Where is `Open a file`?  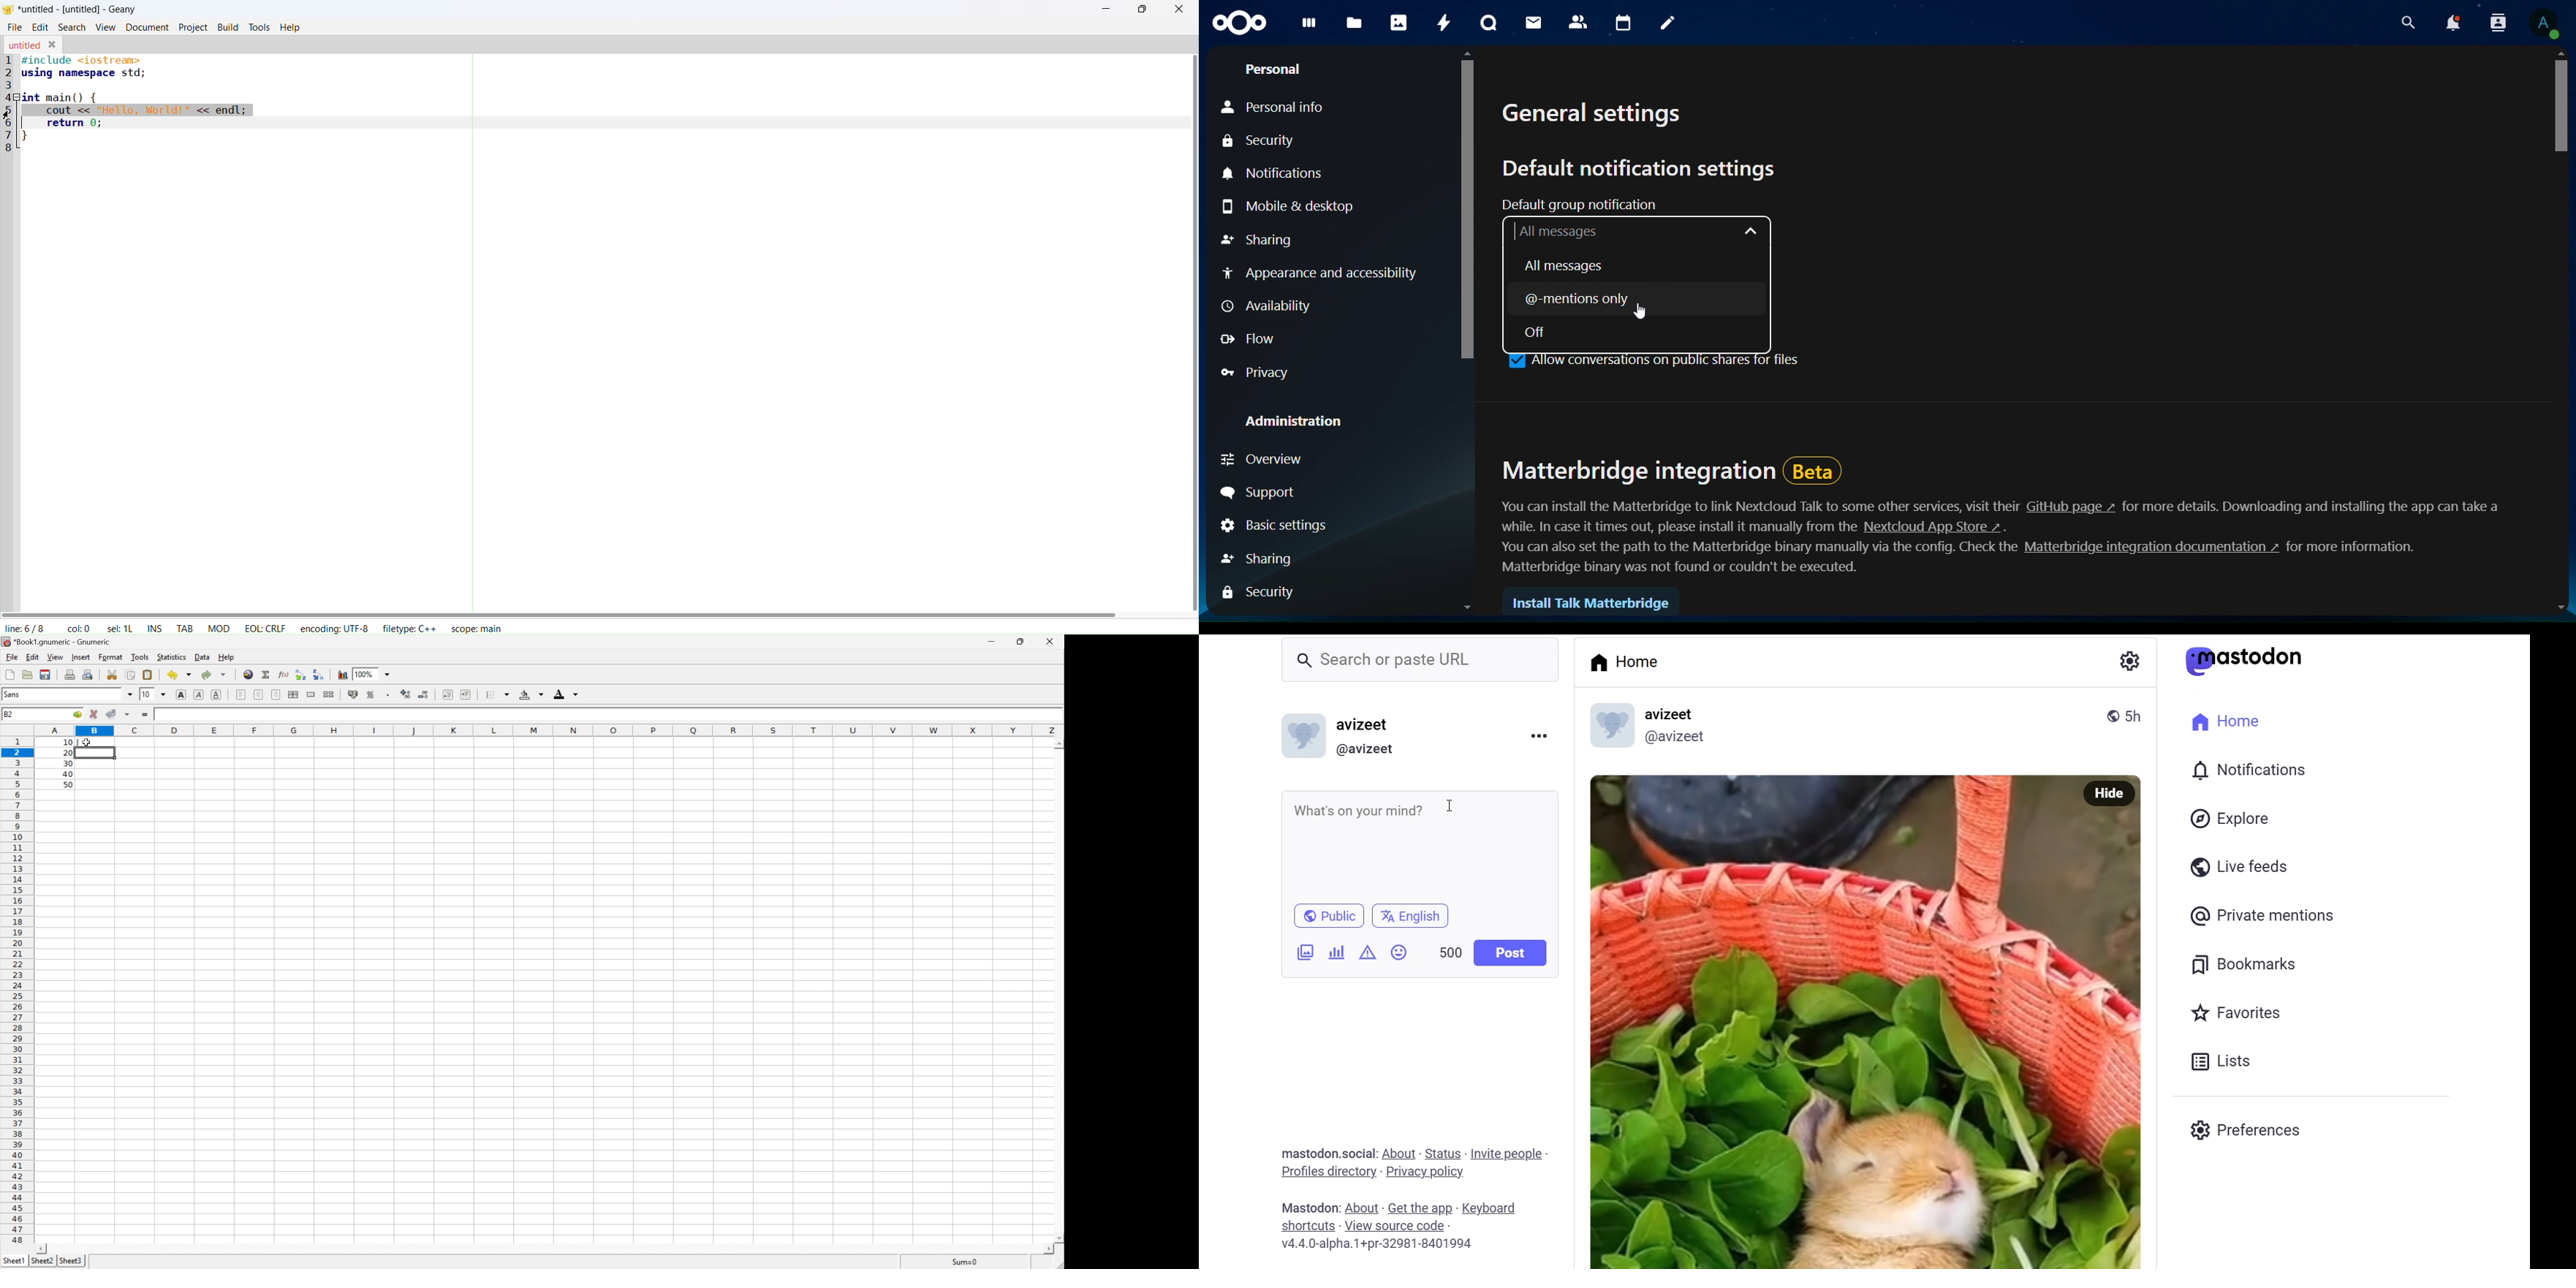
Open a file is located at coordinates (27, 674).